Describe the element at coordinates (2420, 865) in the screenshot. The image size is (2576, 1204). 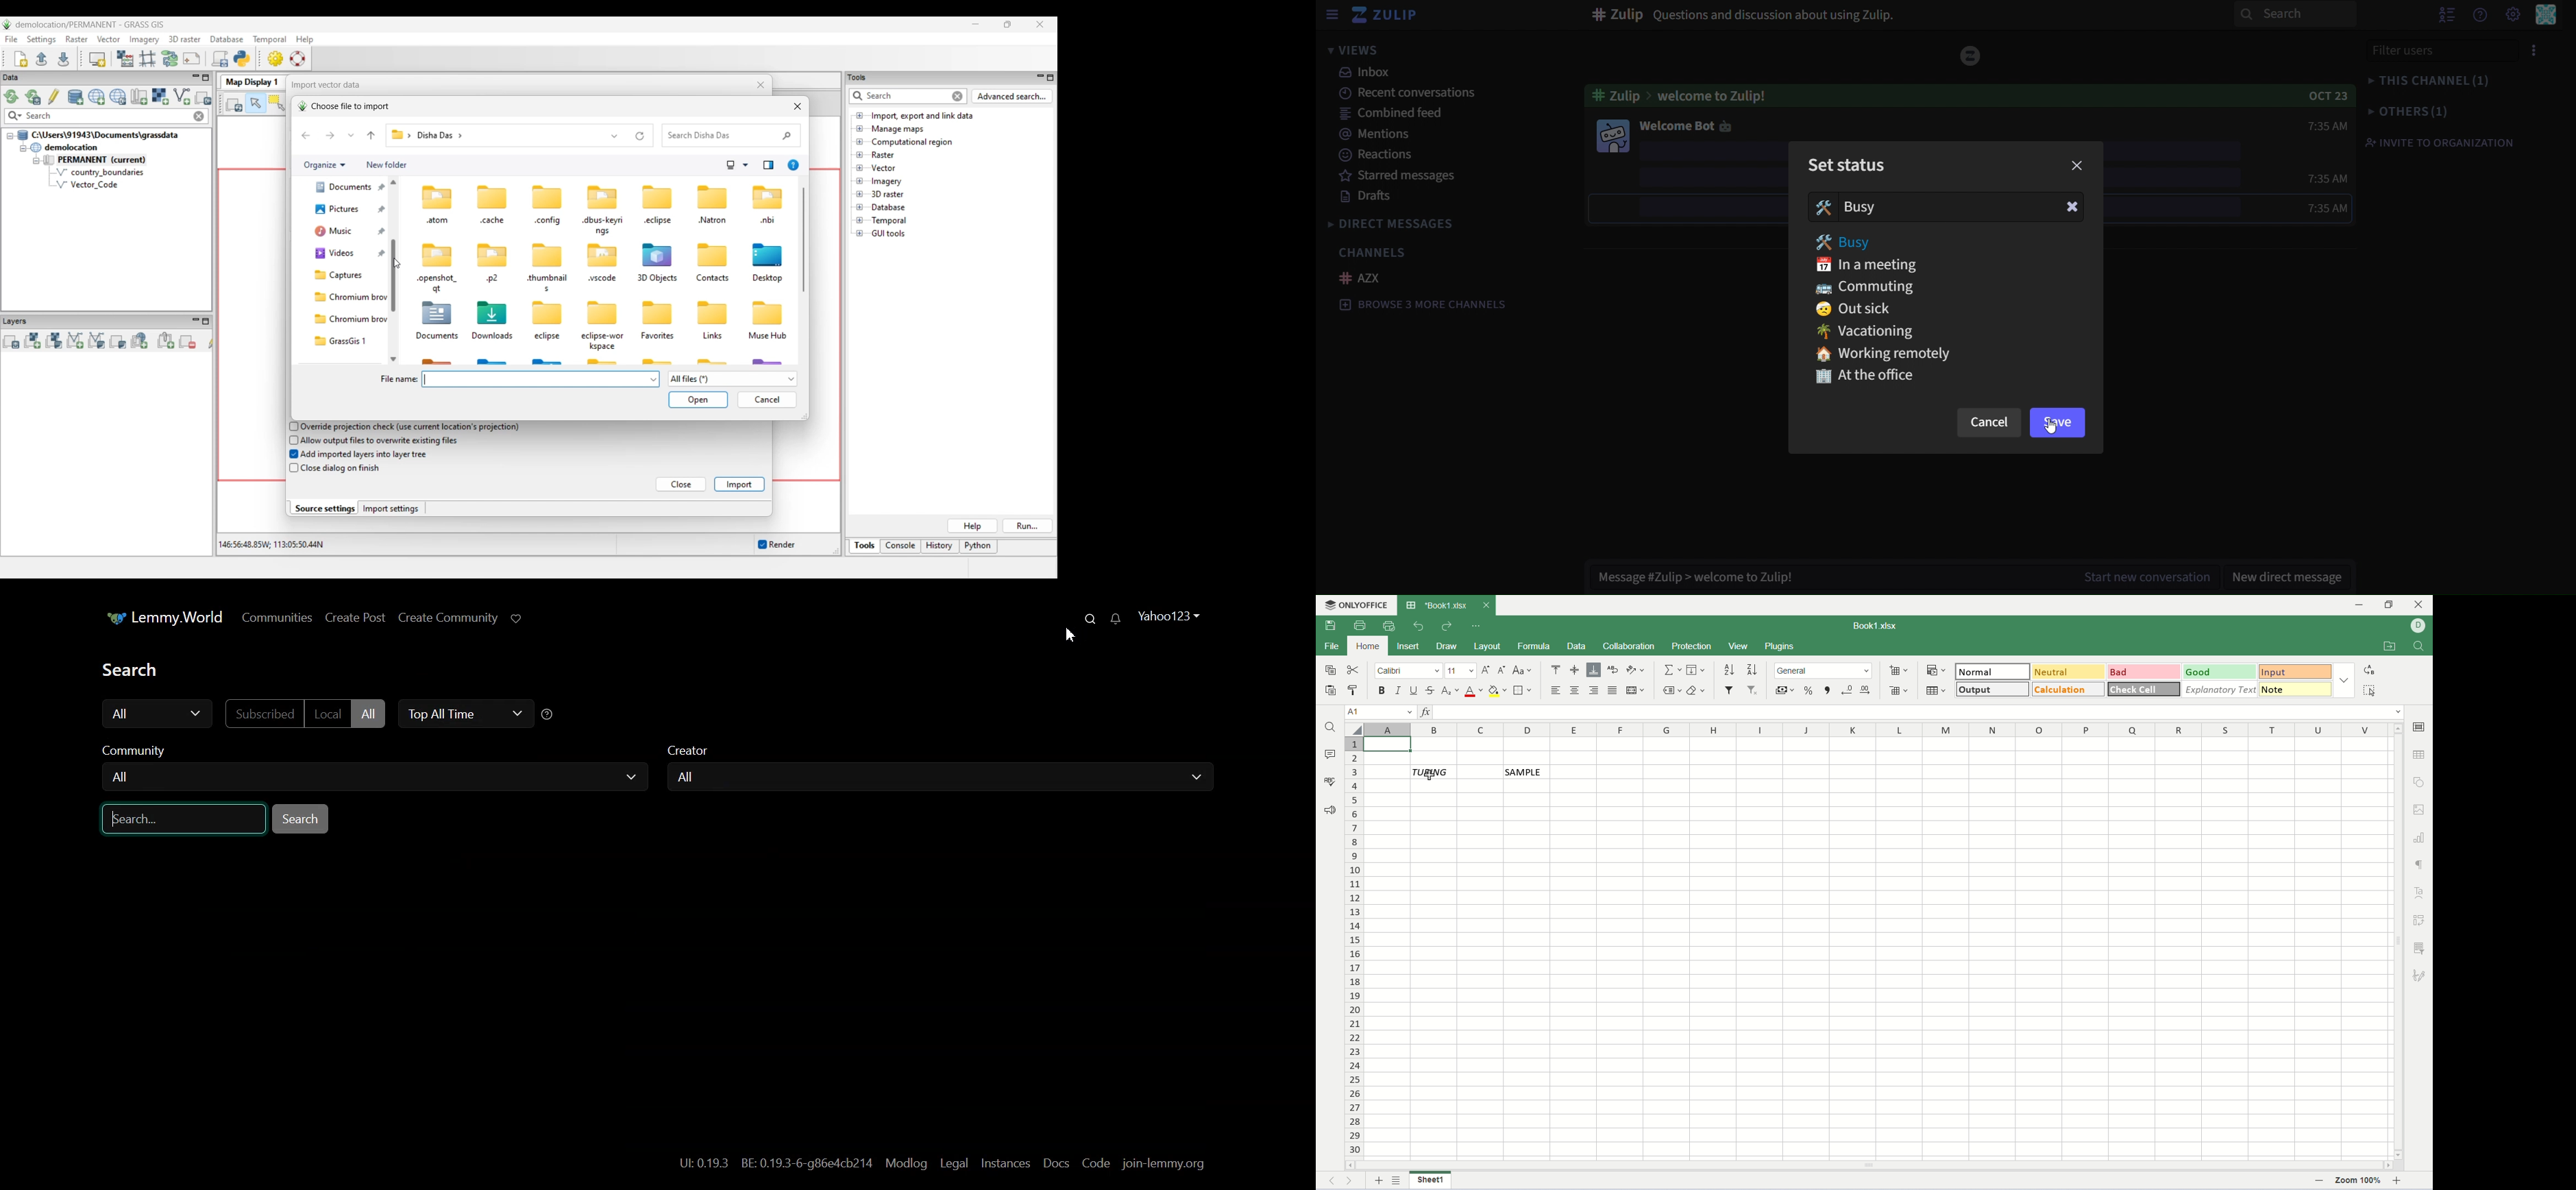
I see `paragraph settings` at that location.